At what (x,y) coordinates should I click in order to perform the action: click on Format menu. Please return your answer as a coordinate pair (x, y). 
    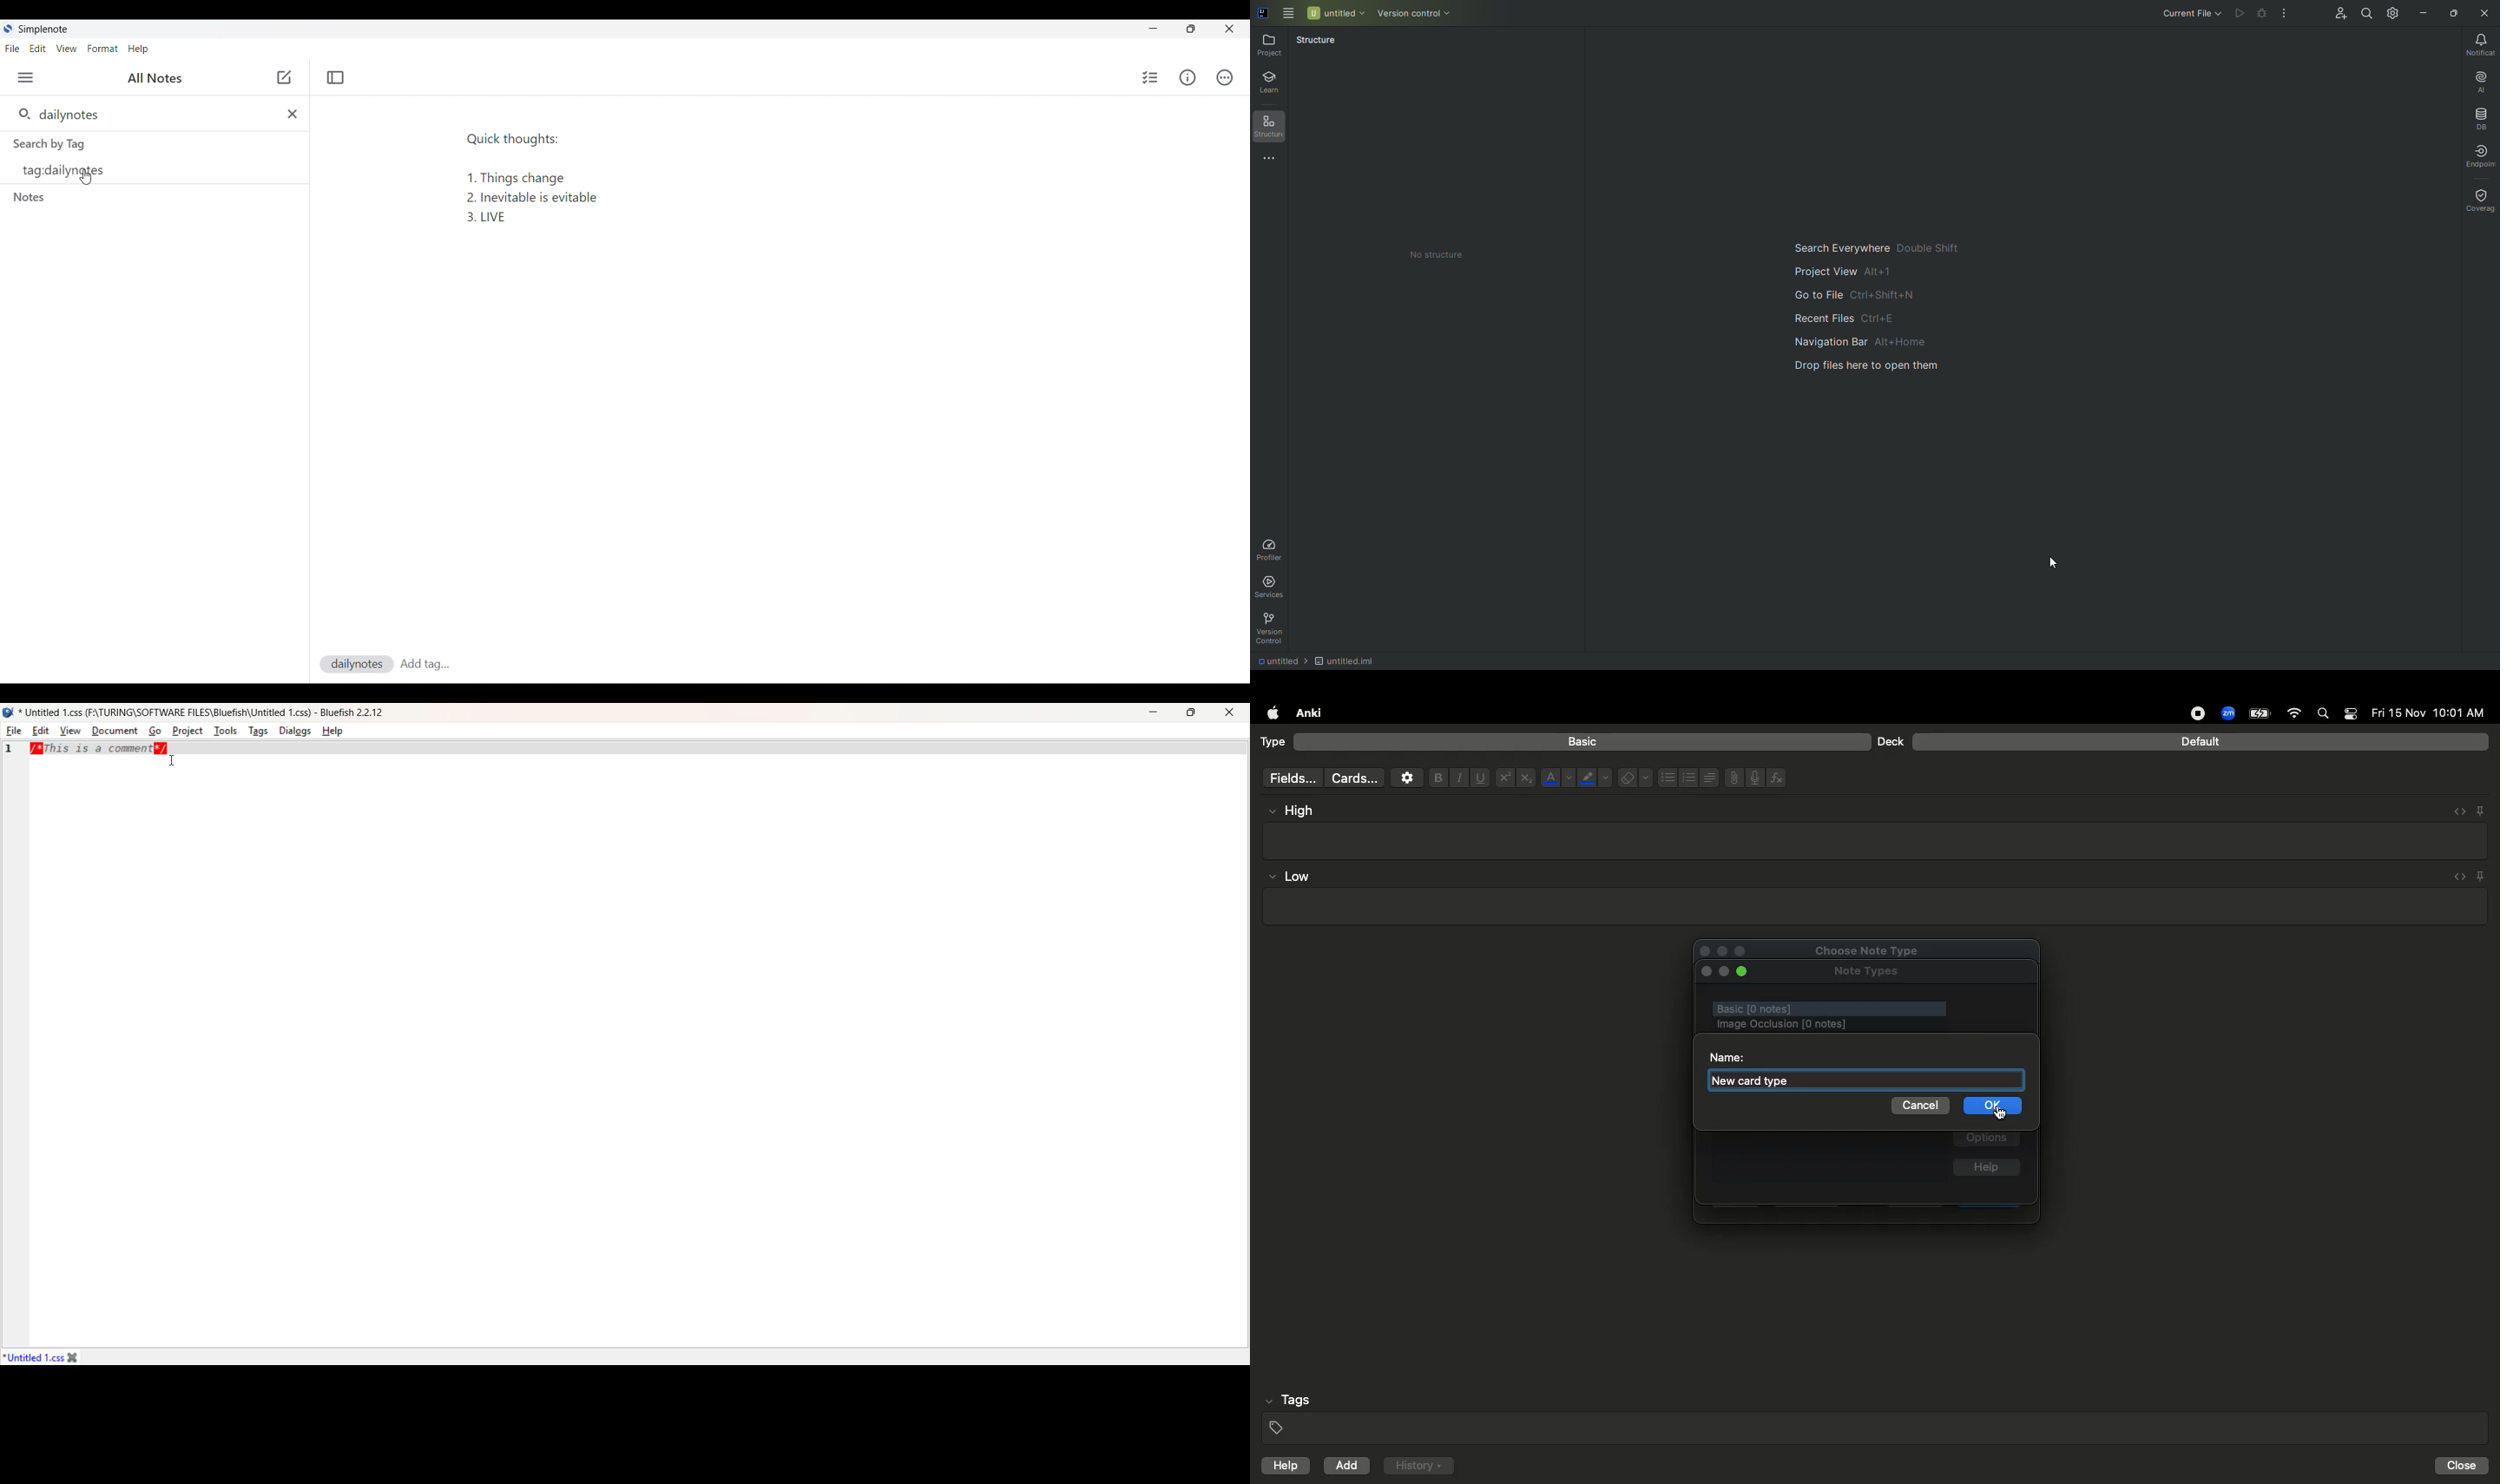
    Looking at the image, I should click on (103, 49).